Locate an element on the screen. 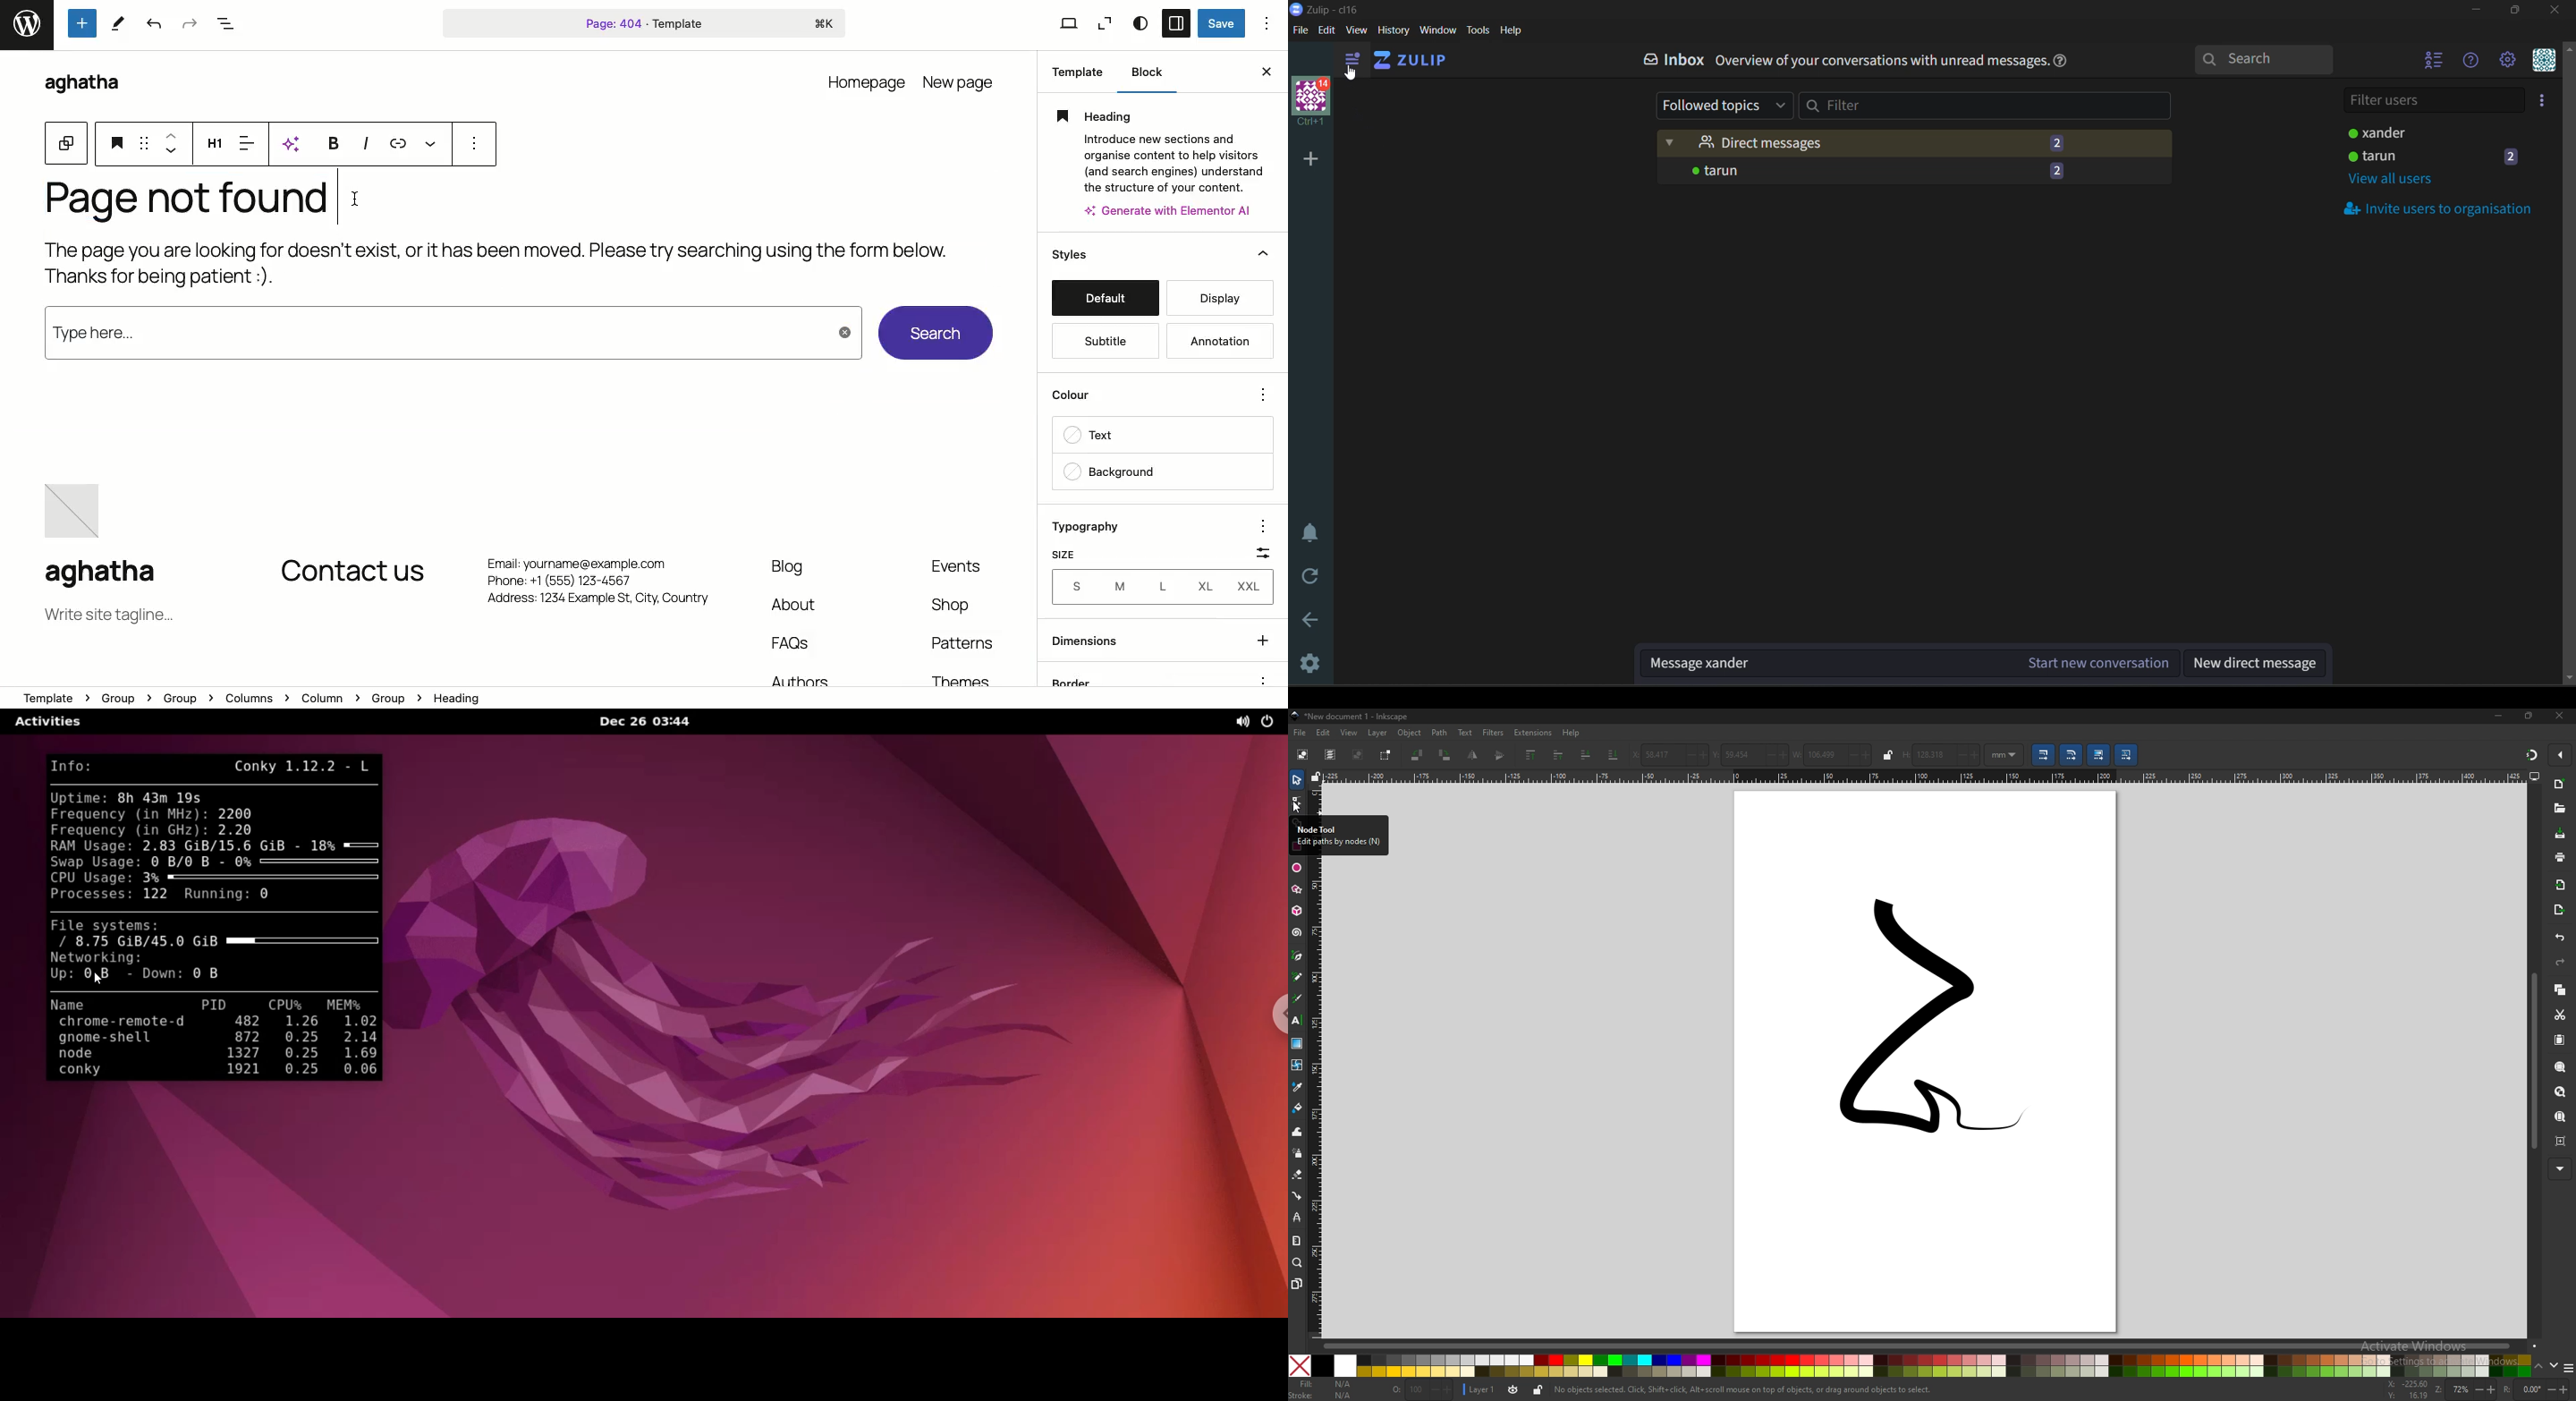 The image size is (2576, 1428). copy is located at coordinates (2561, 991).